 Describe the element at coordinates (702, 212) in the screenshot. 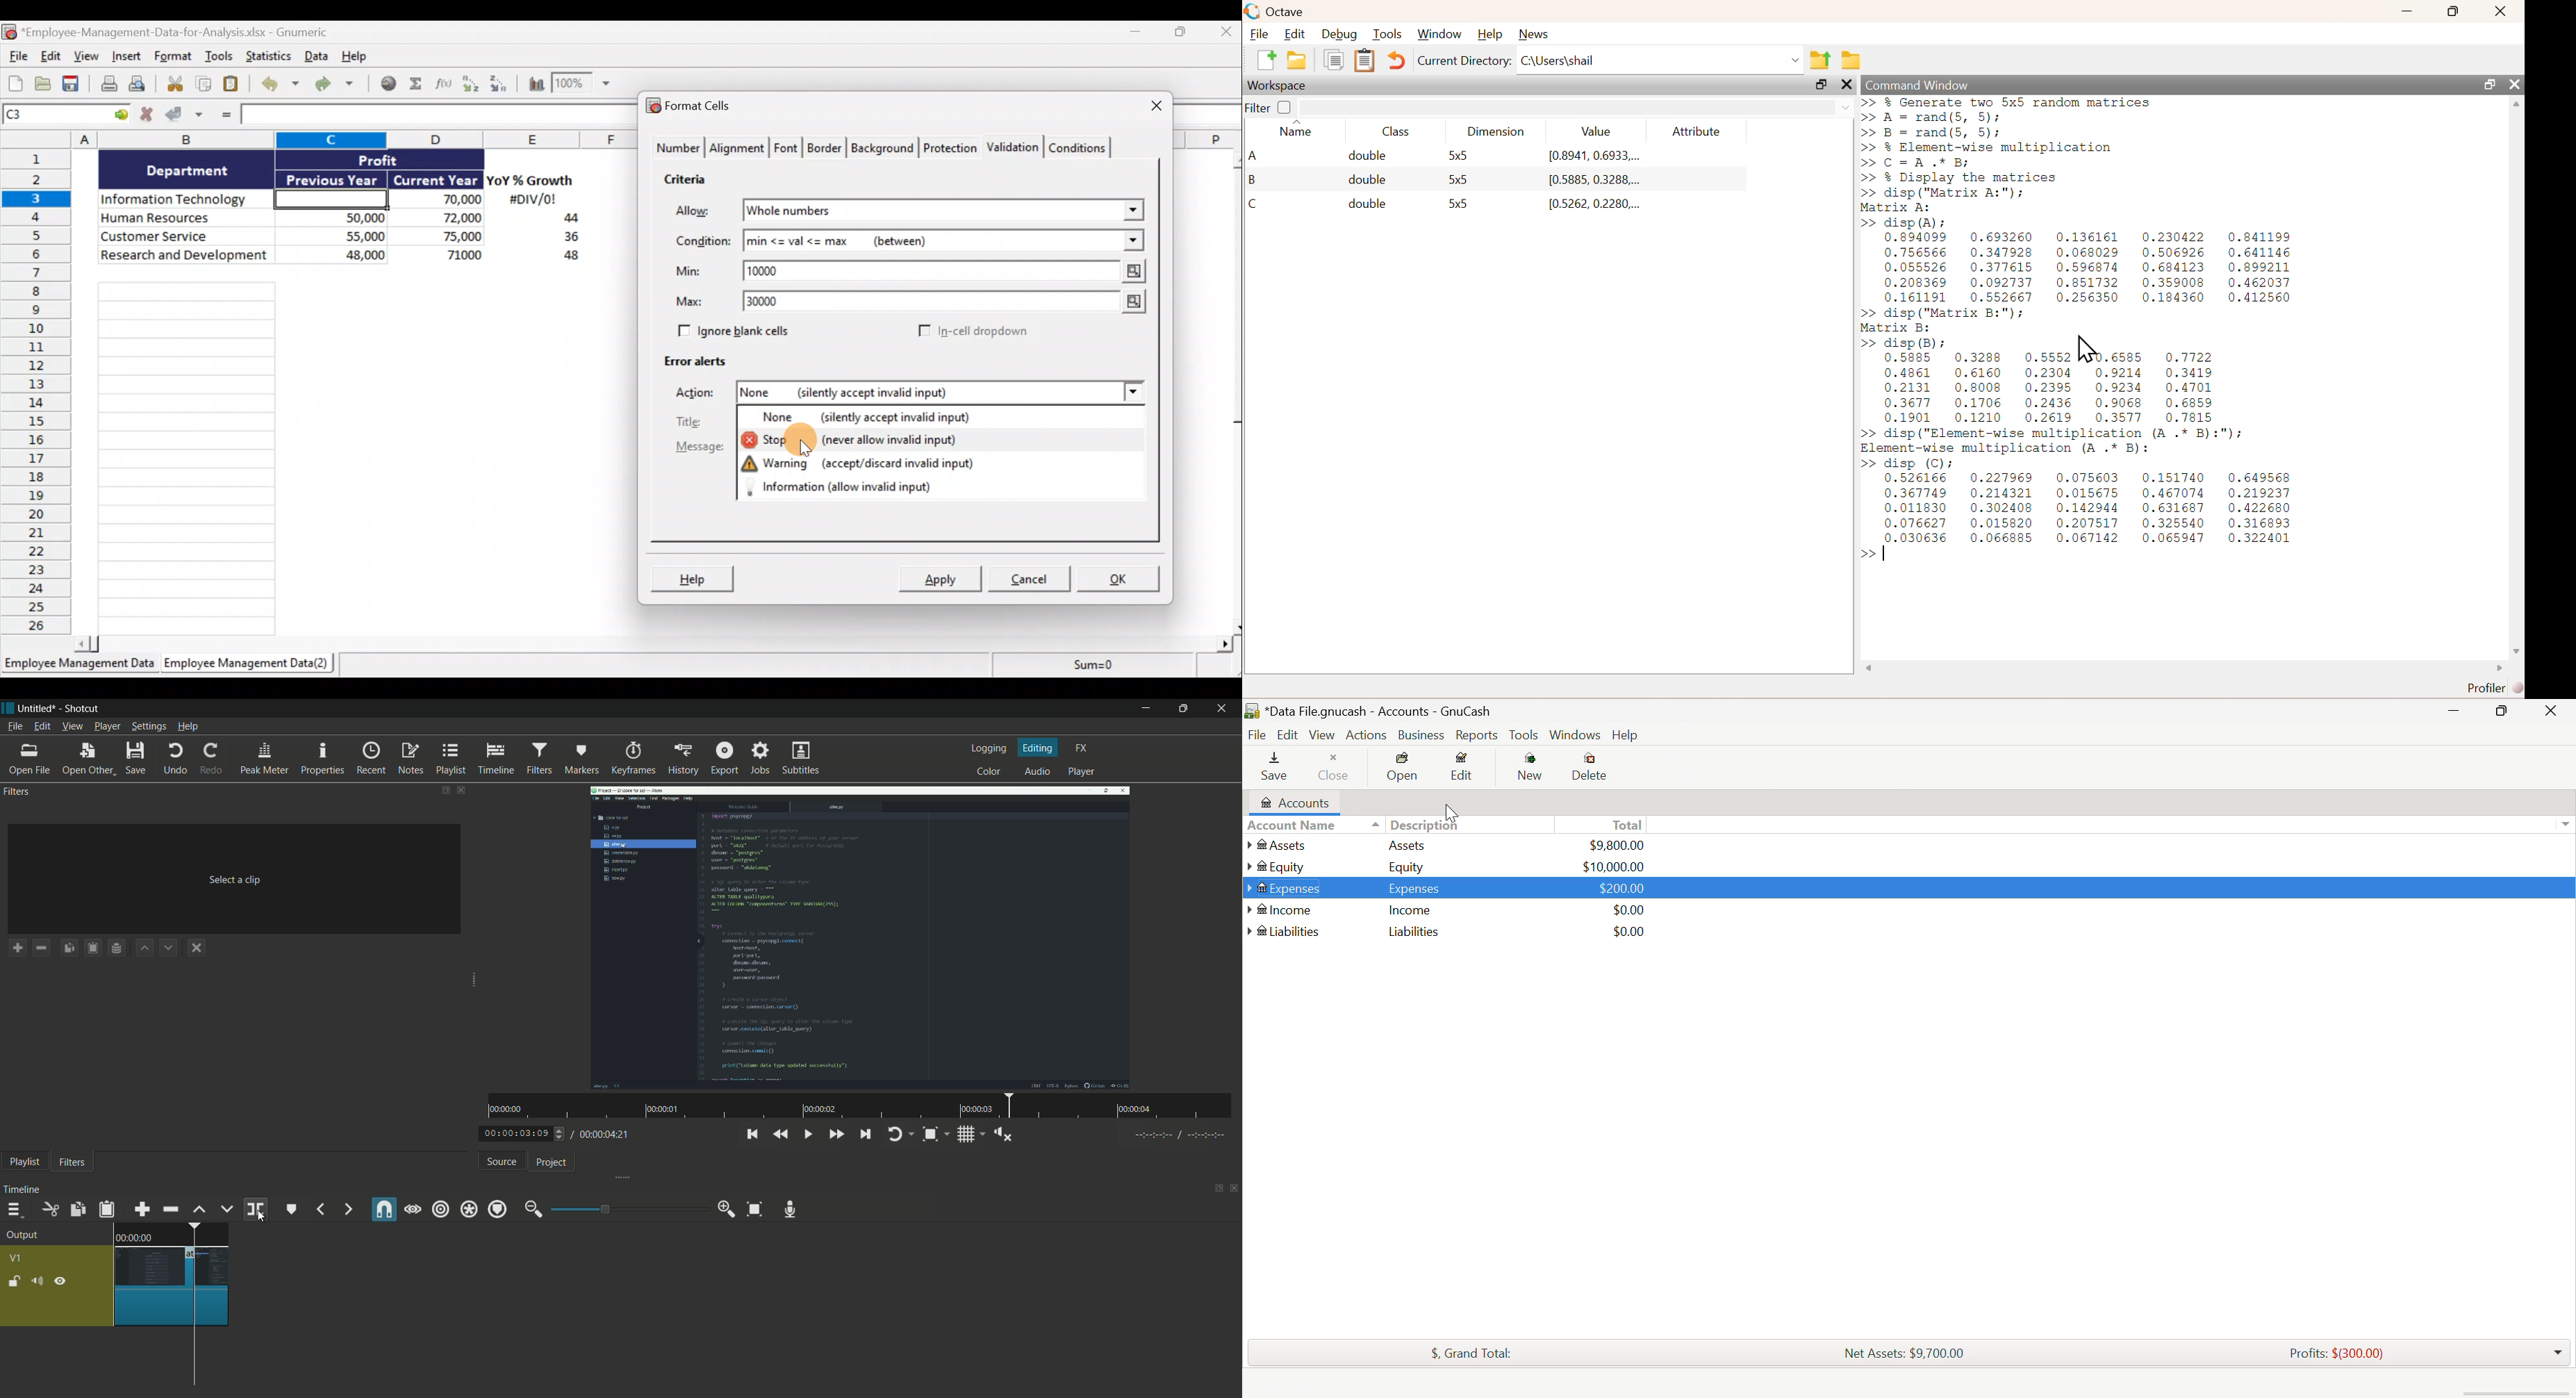

I see `Allow` at that location.